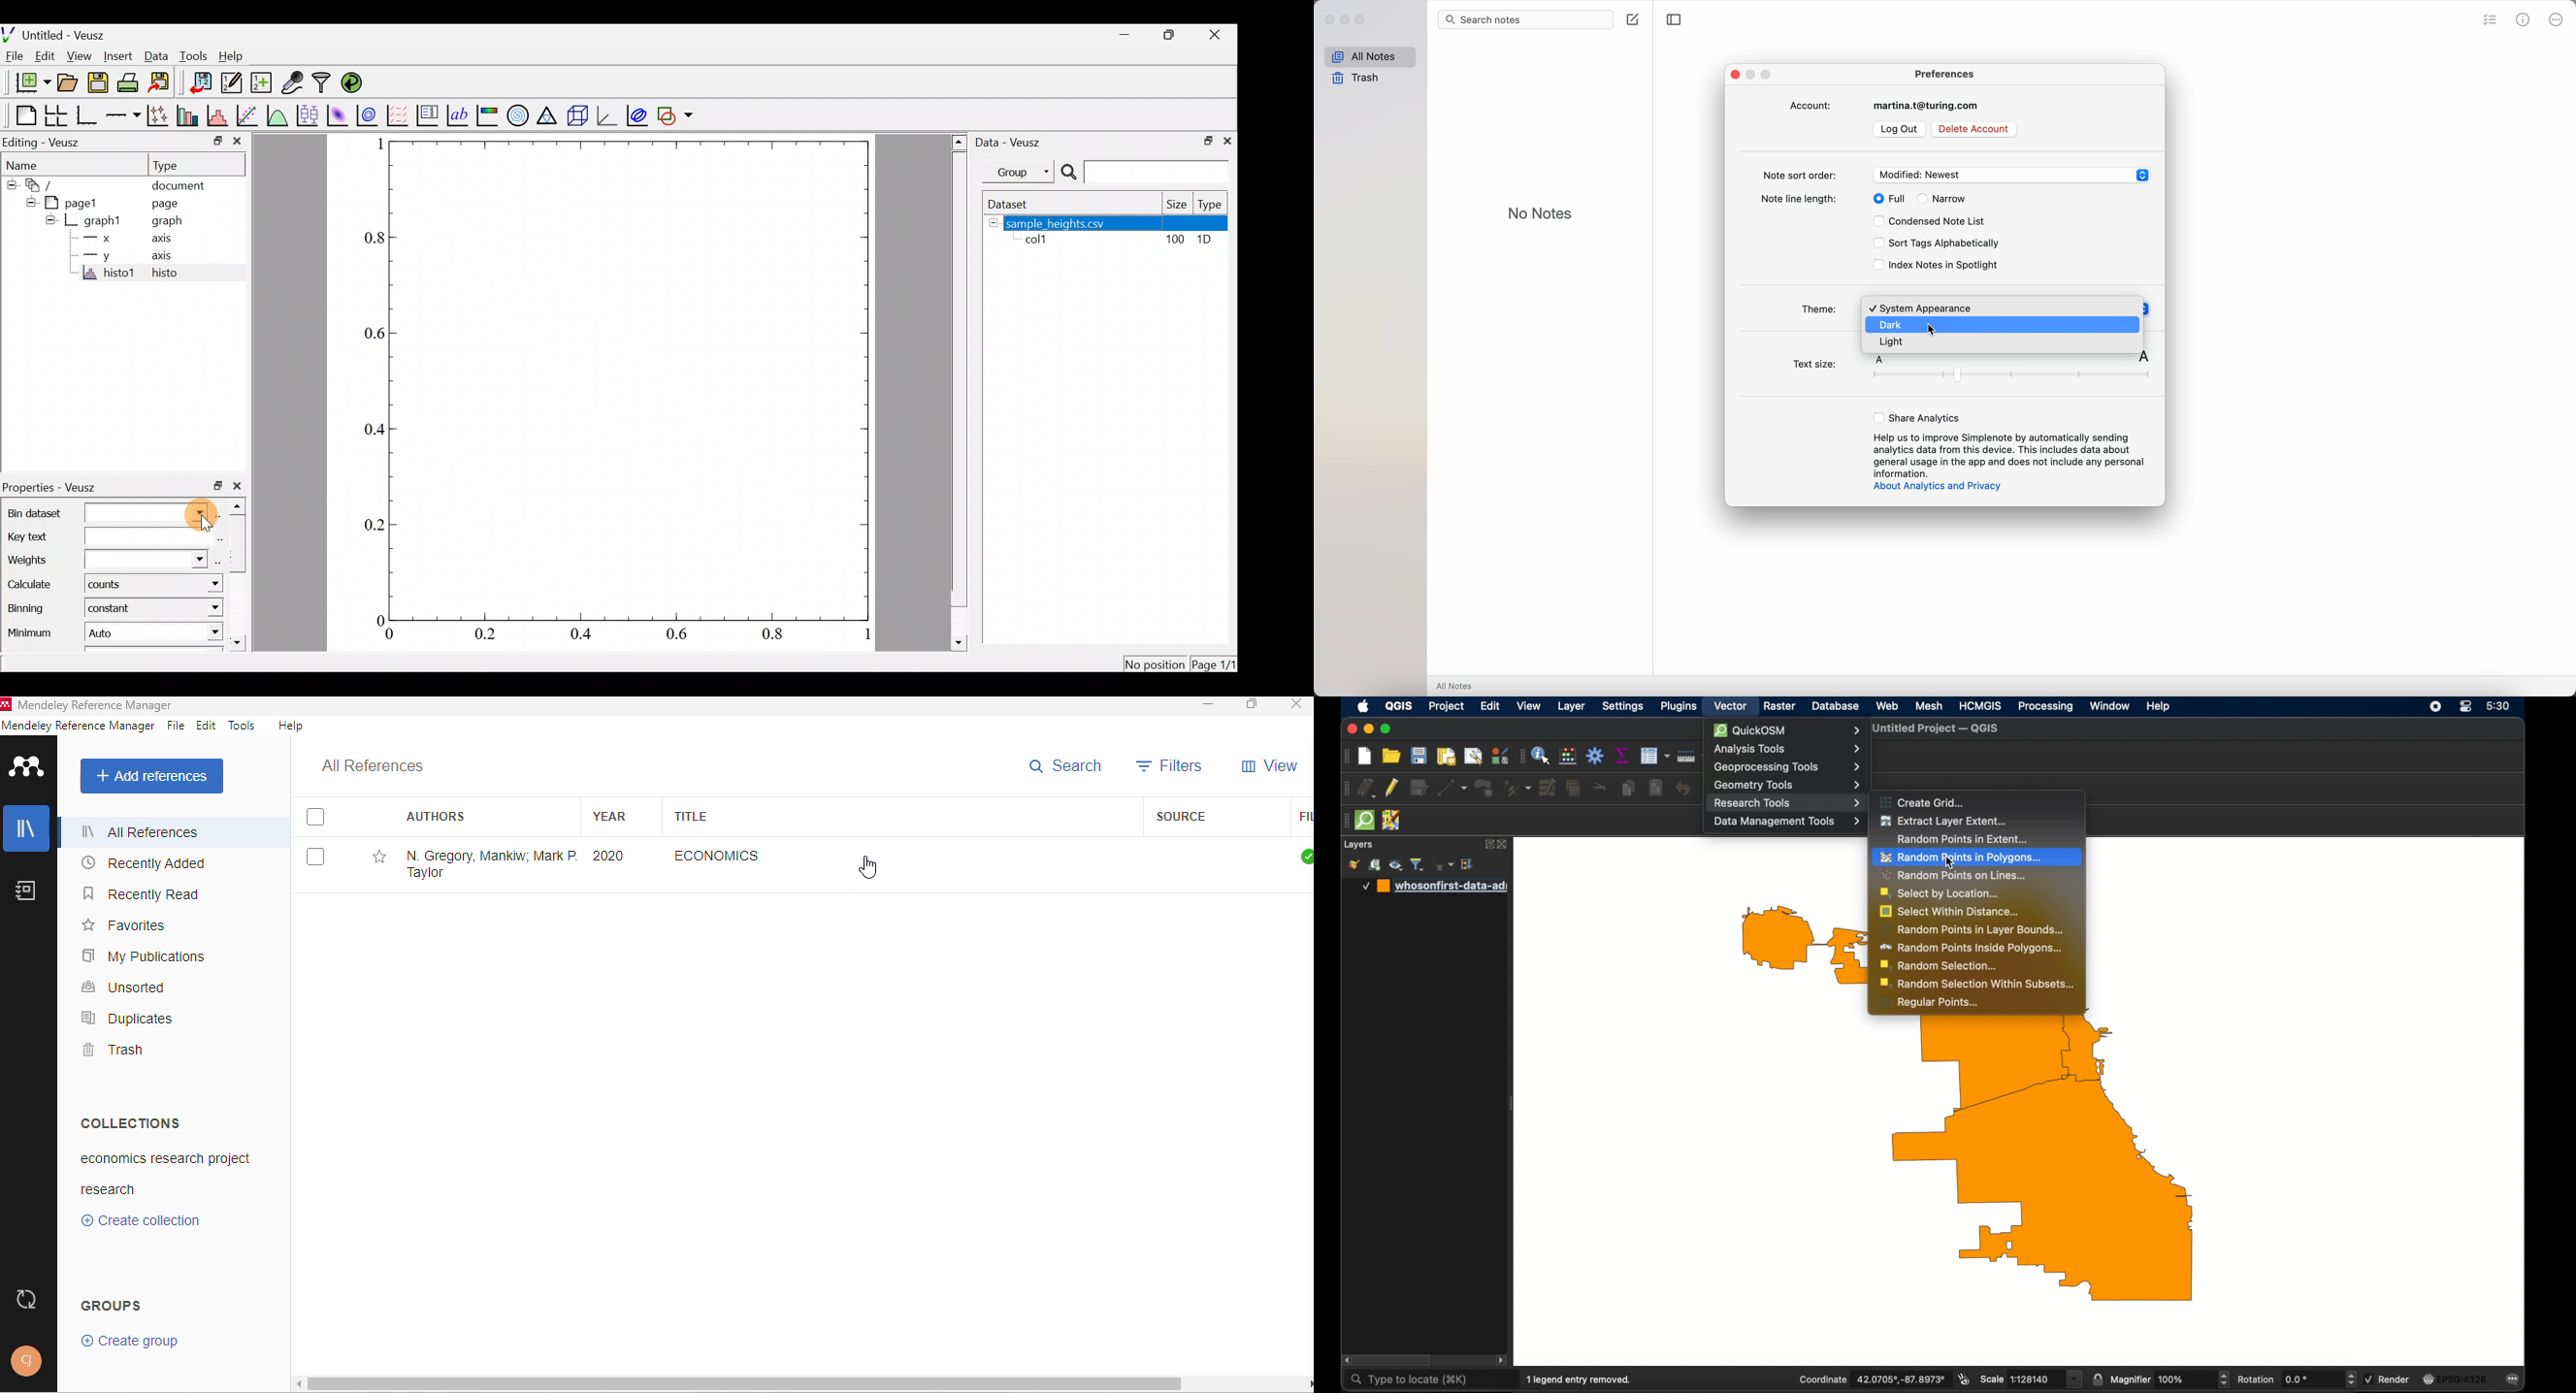 Image resolution: width=2576 pixels, height=1400 pixels. What do you see at coordinates (1887, 106) in the screenshot?
I see `account` at bounding box center [1887, 106].